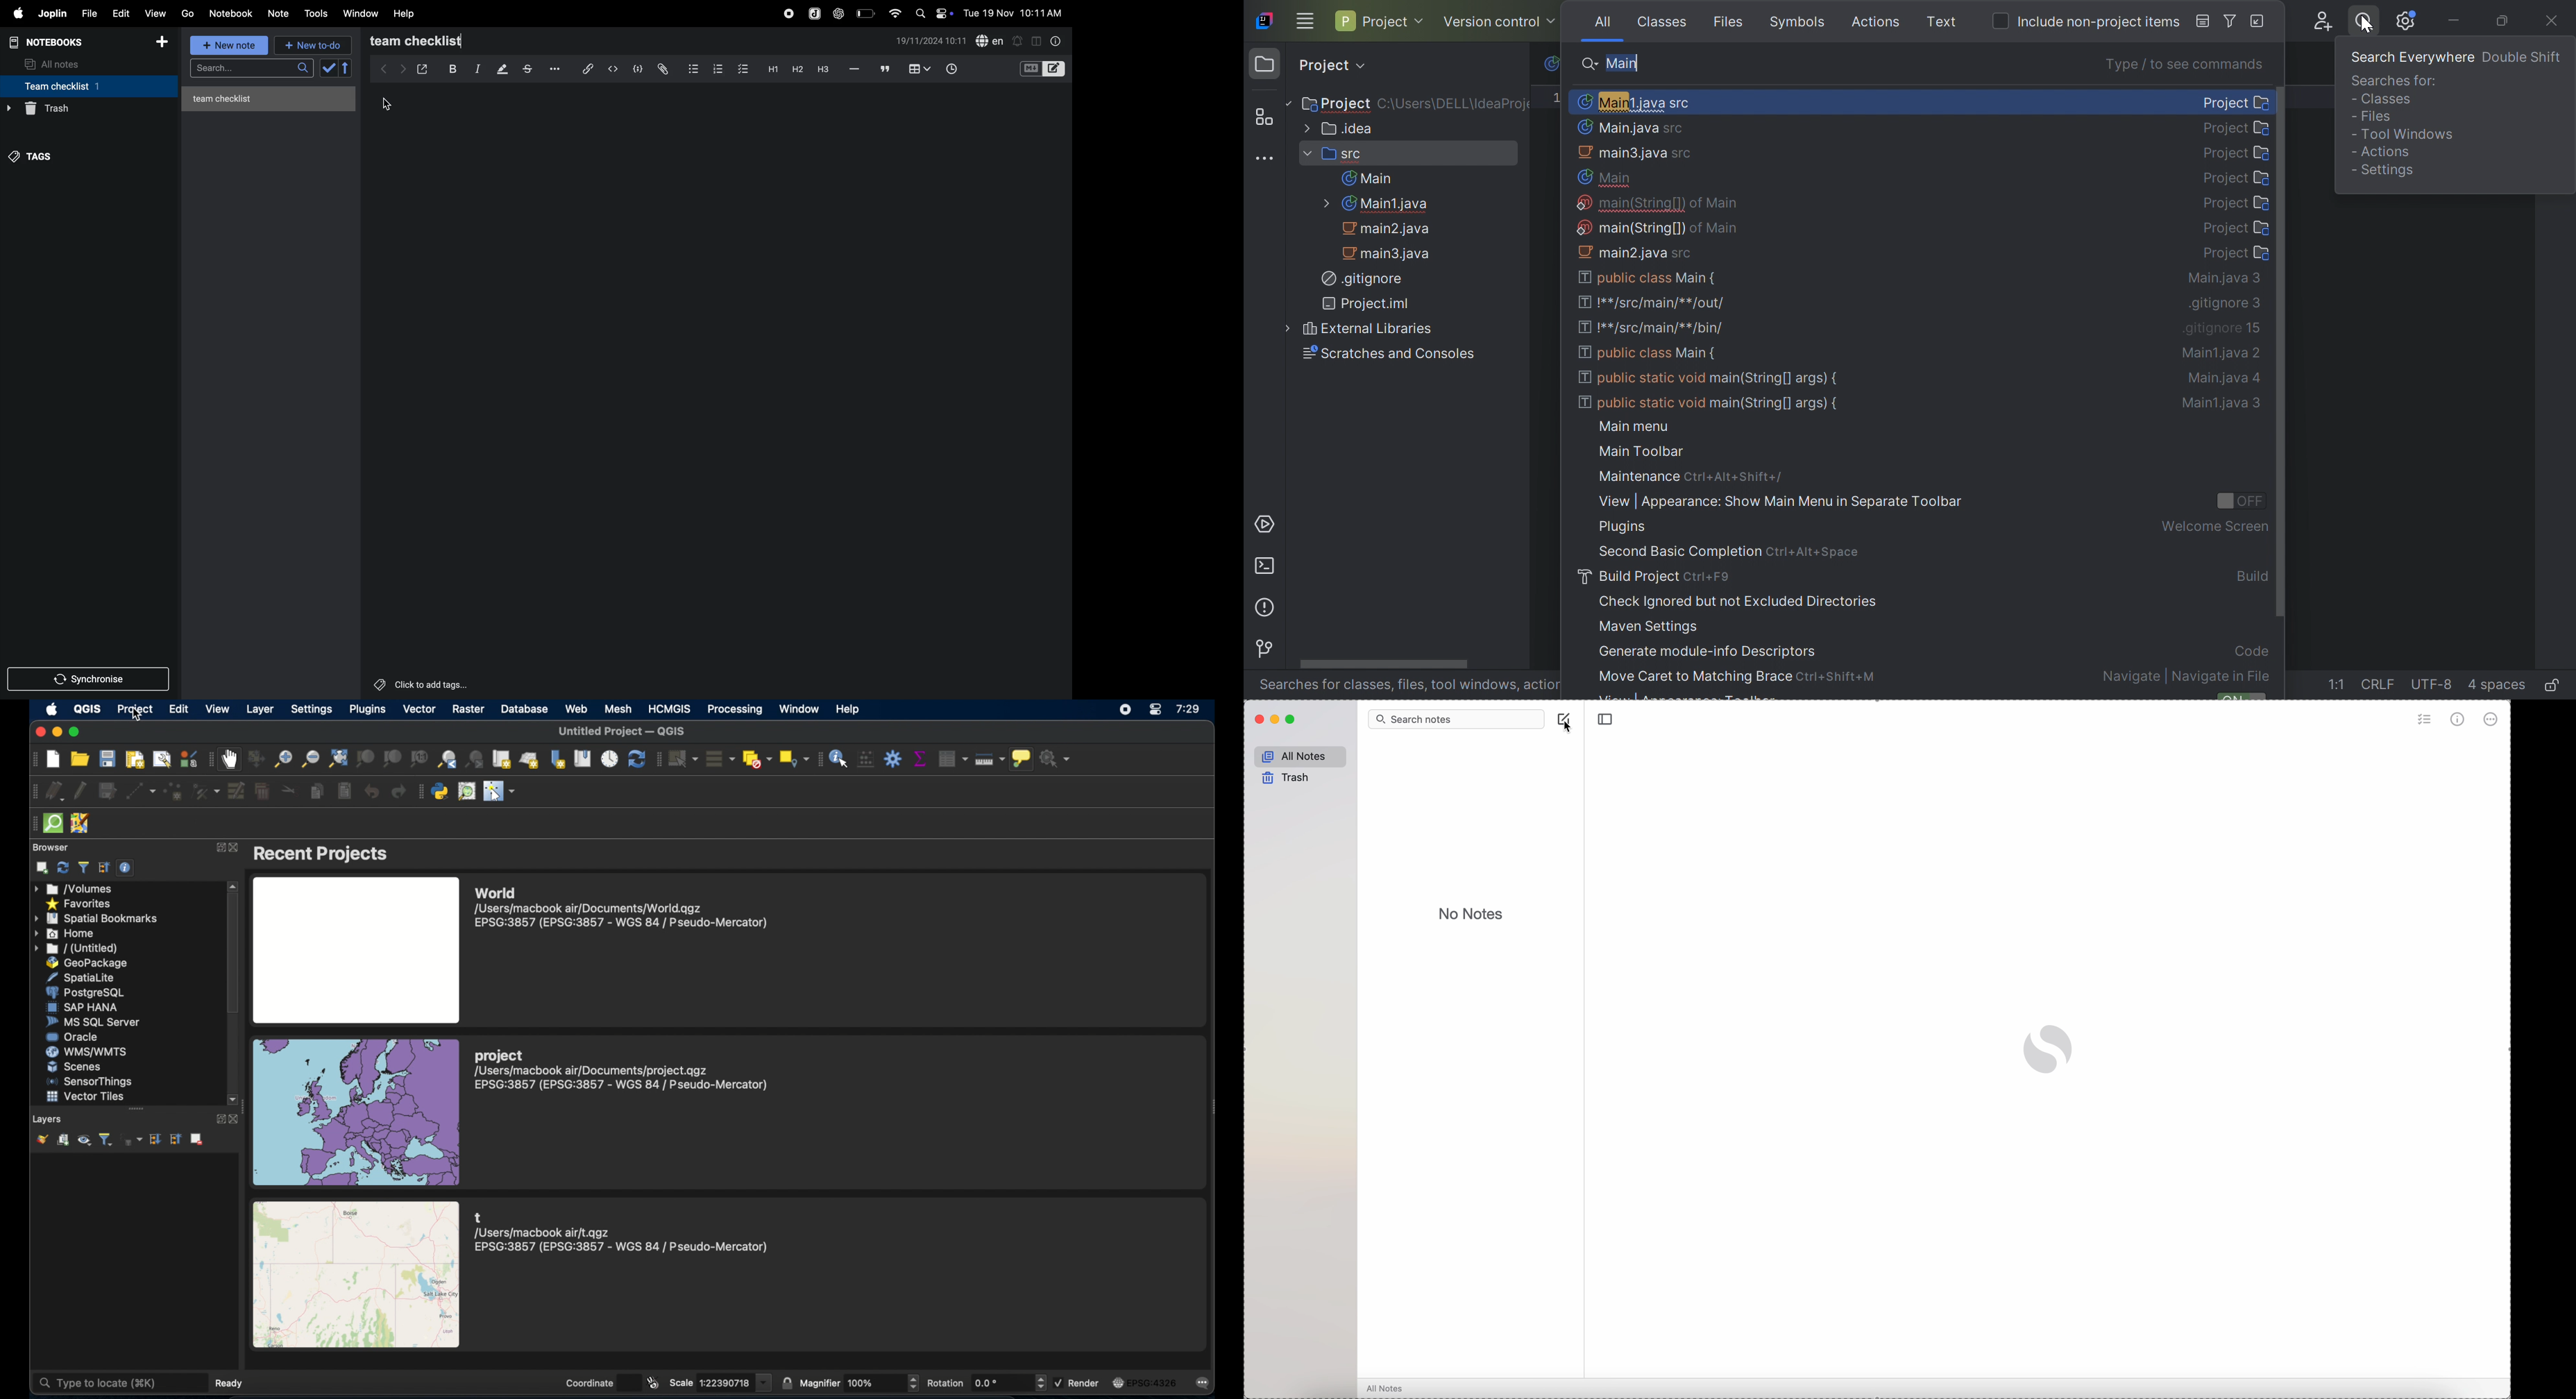 This screenshot has width=2576, height=1400. What do you see at coordinates (502, 759) in the screenshot?
I see `new map view` at bounding box center [502, 759].